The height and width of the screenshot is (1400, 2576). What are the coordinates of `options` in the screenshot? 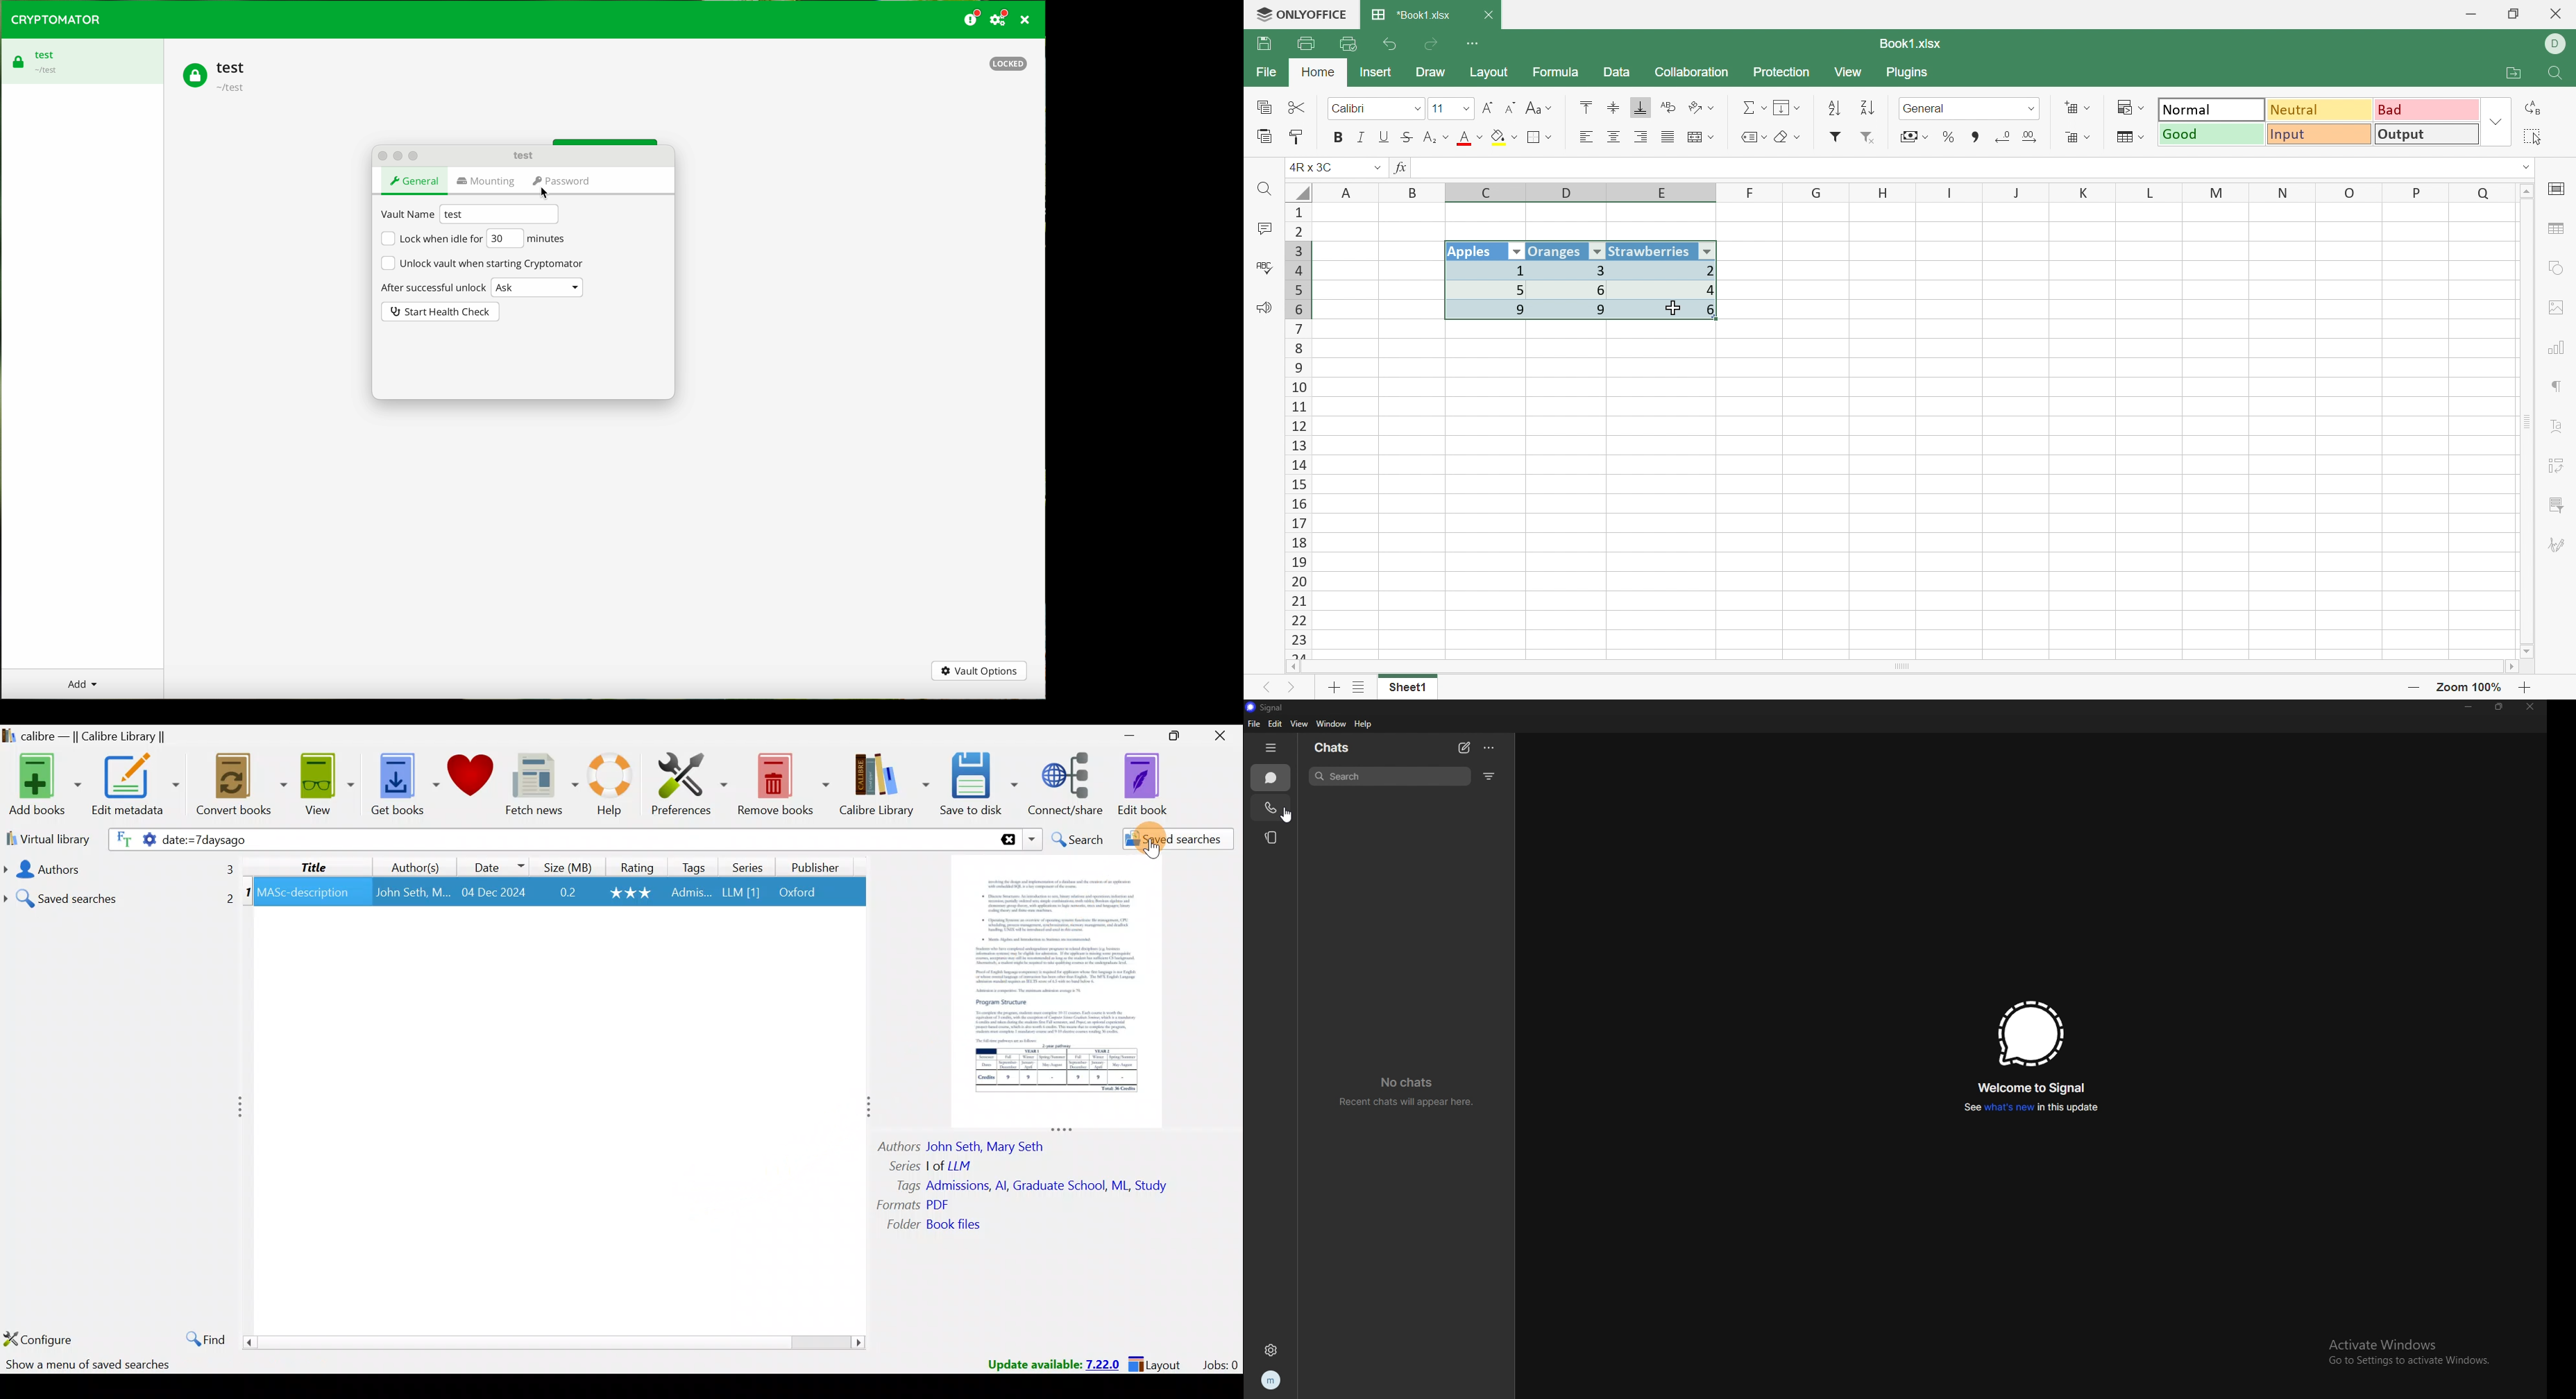 It's located at (1491, 747).